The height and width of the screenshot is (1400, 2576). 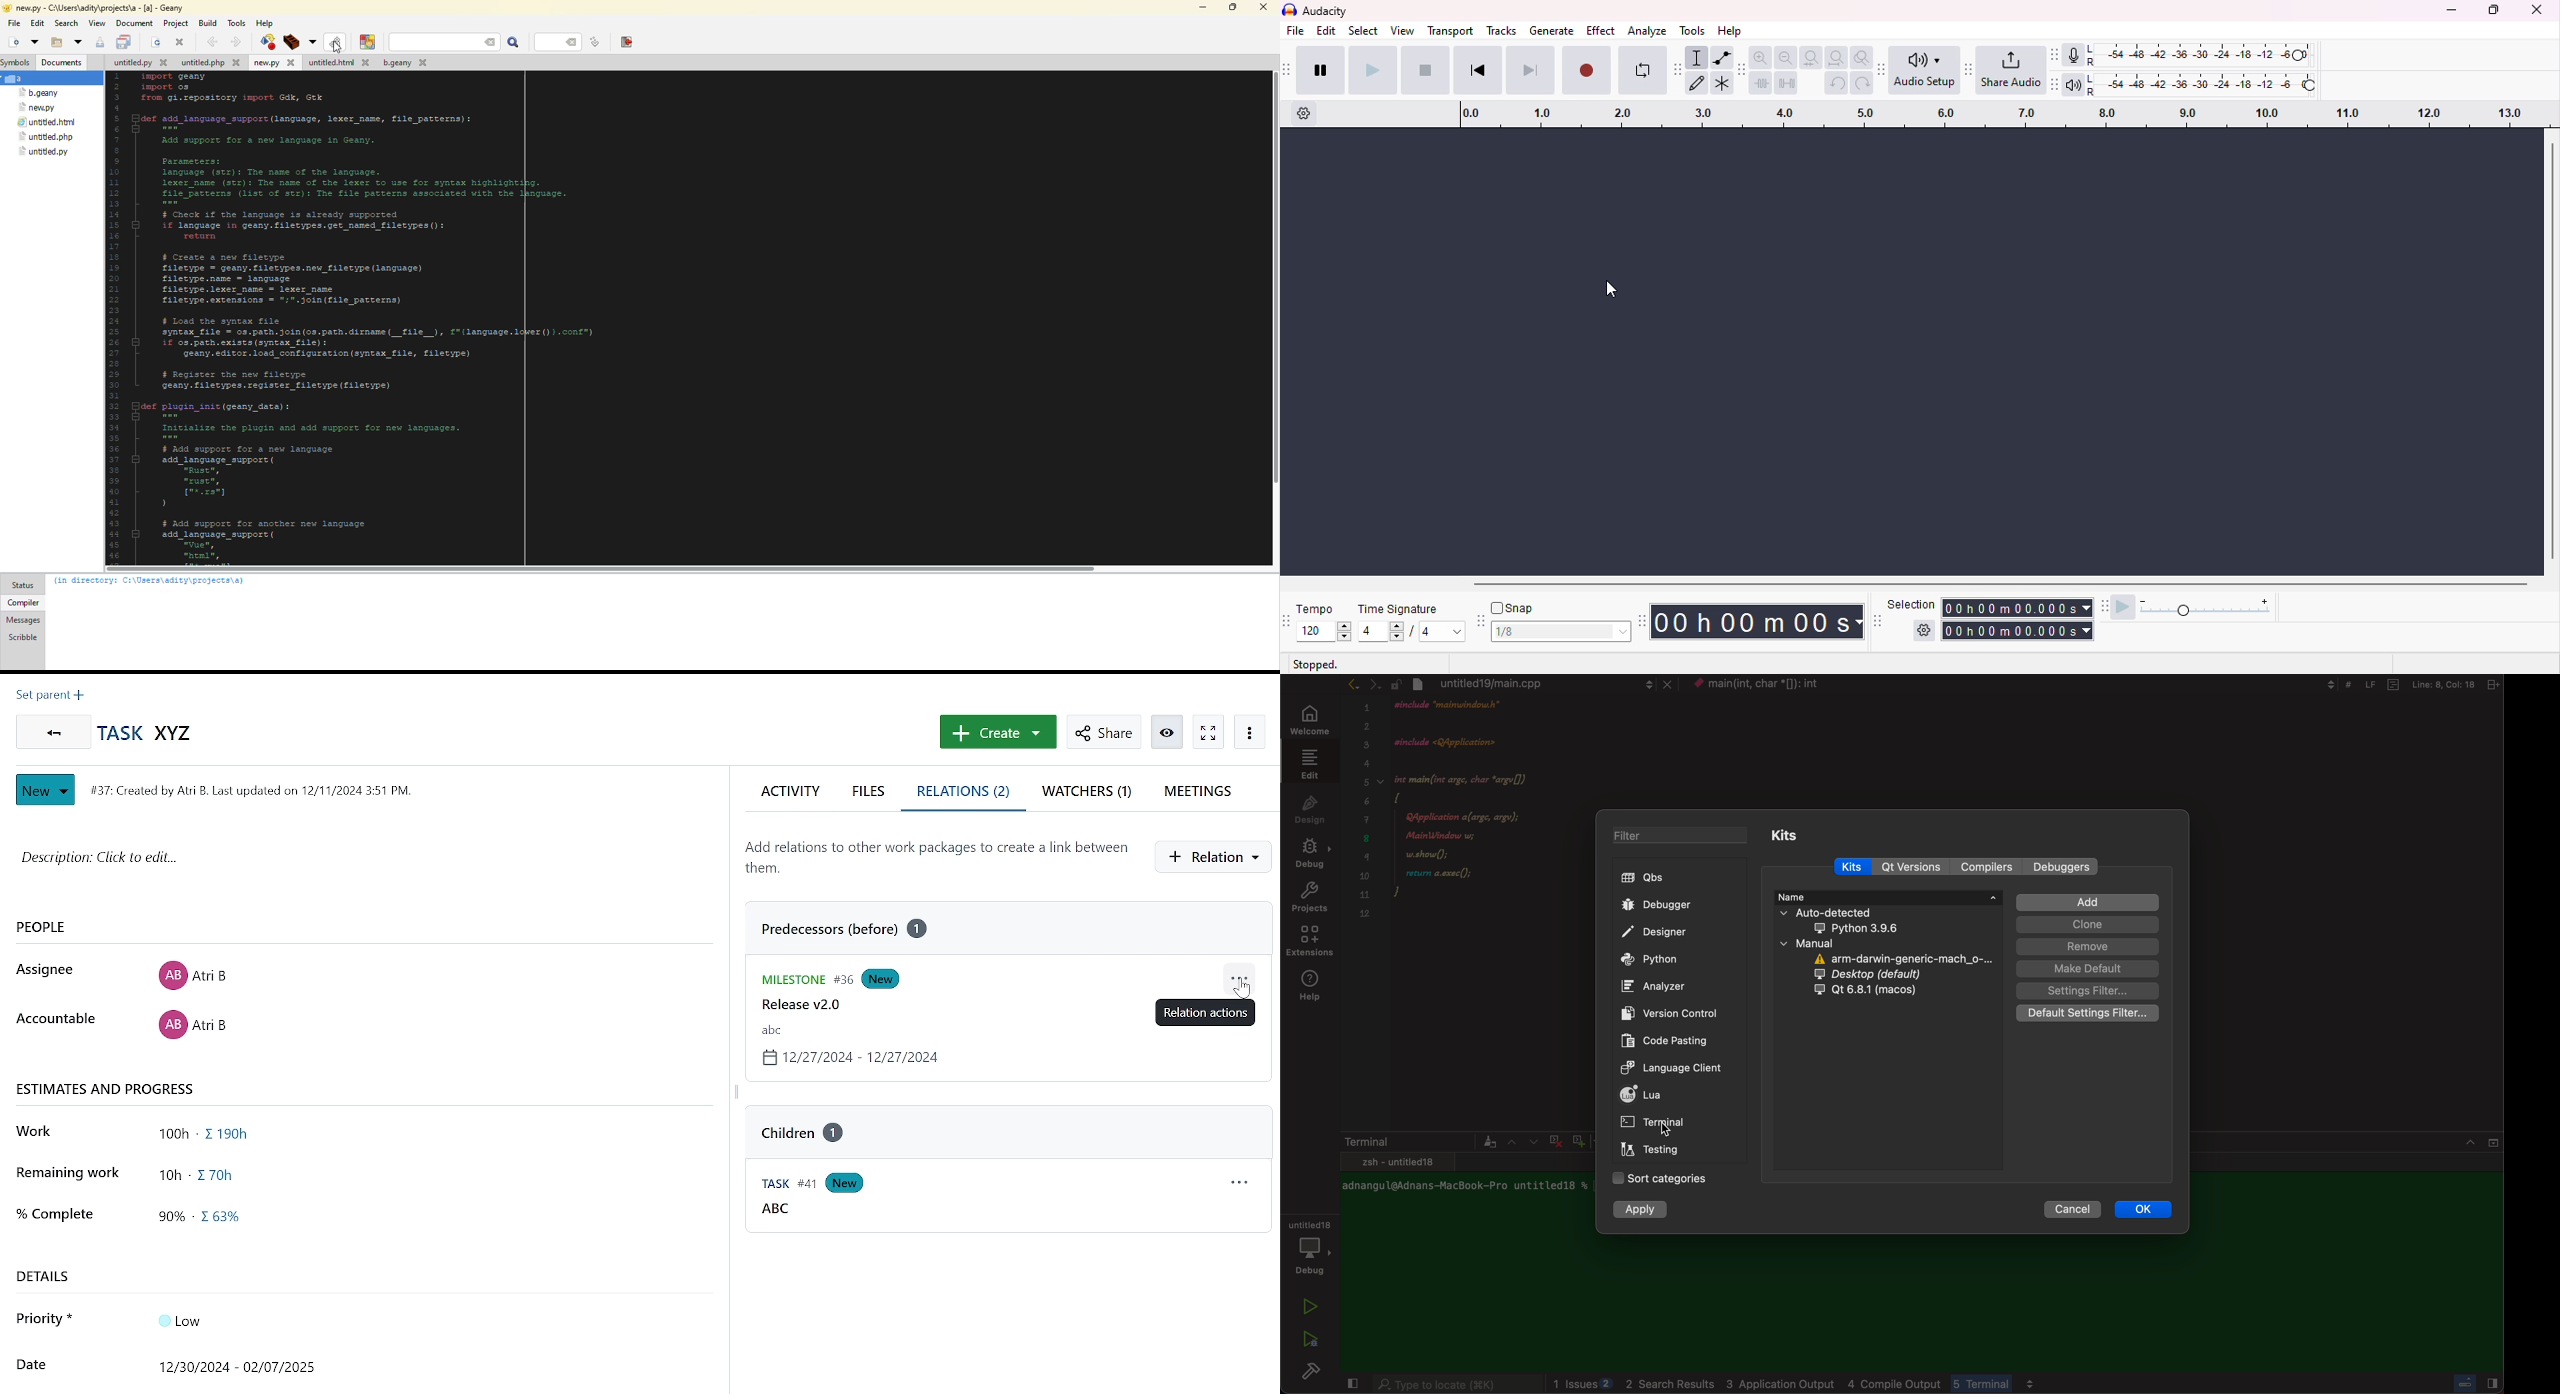 I want to click on previous, so click(x=1476, y=71).